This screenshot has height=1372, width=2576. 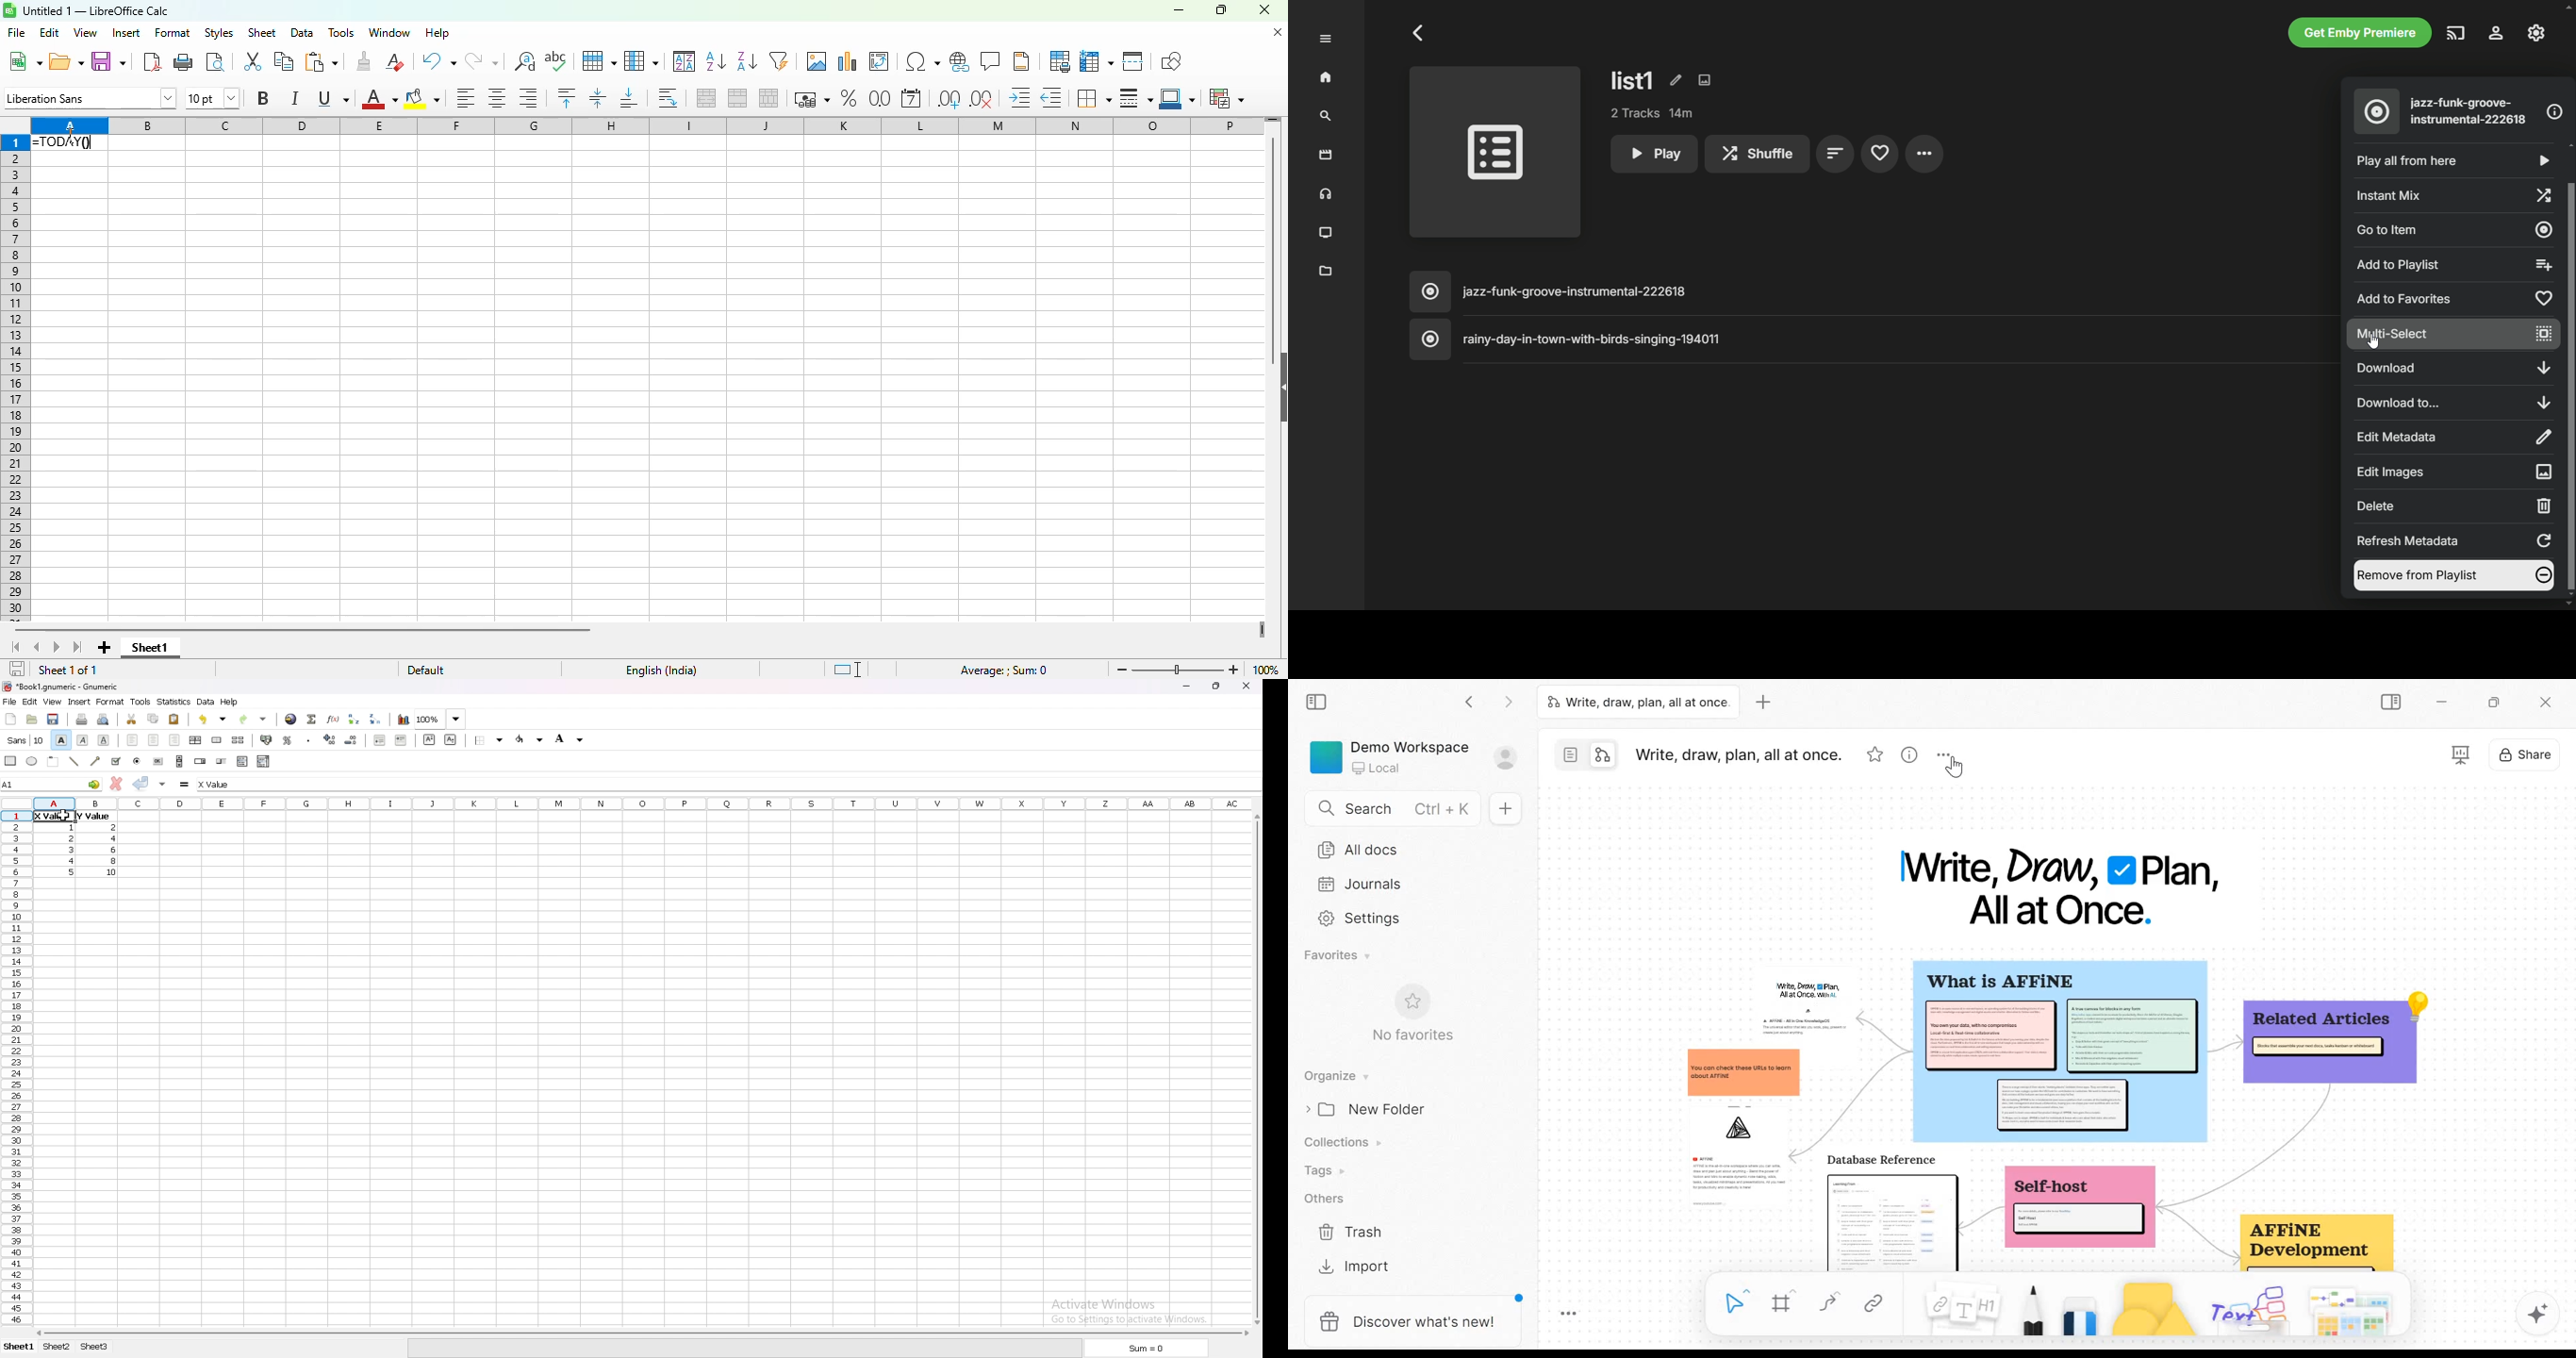 I want to click on edit metadata, so click(x=2451, y=437).